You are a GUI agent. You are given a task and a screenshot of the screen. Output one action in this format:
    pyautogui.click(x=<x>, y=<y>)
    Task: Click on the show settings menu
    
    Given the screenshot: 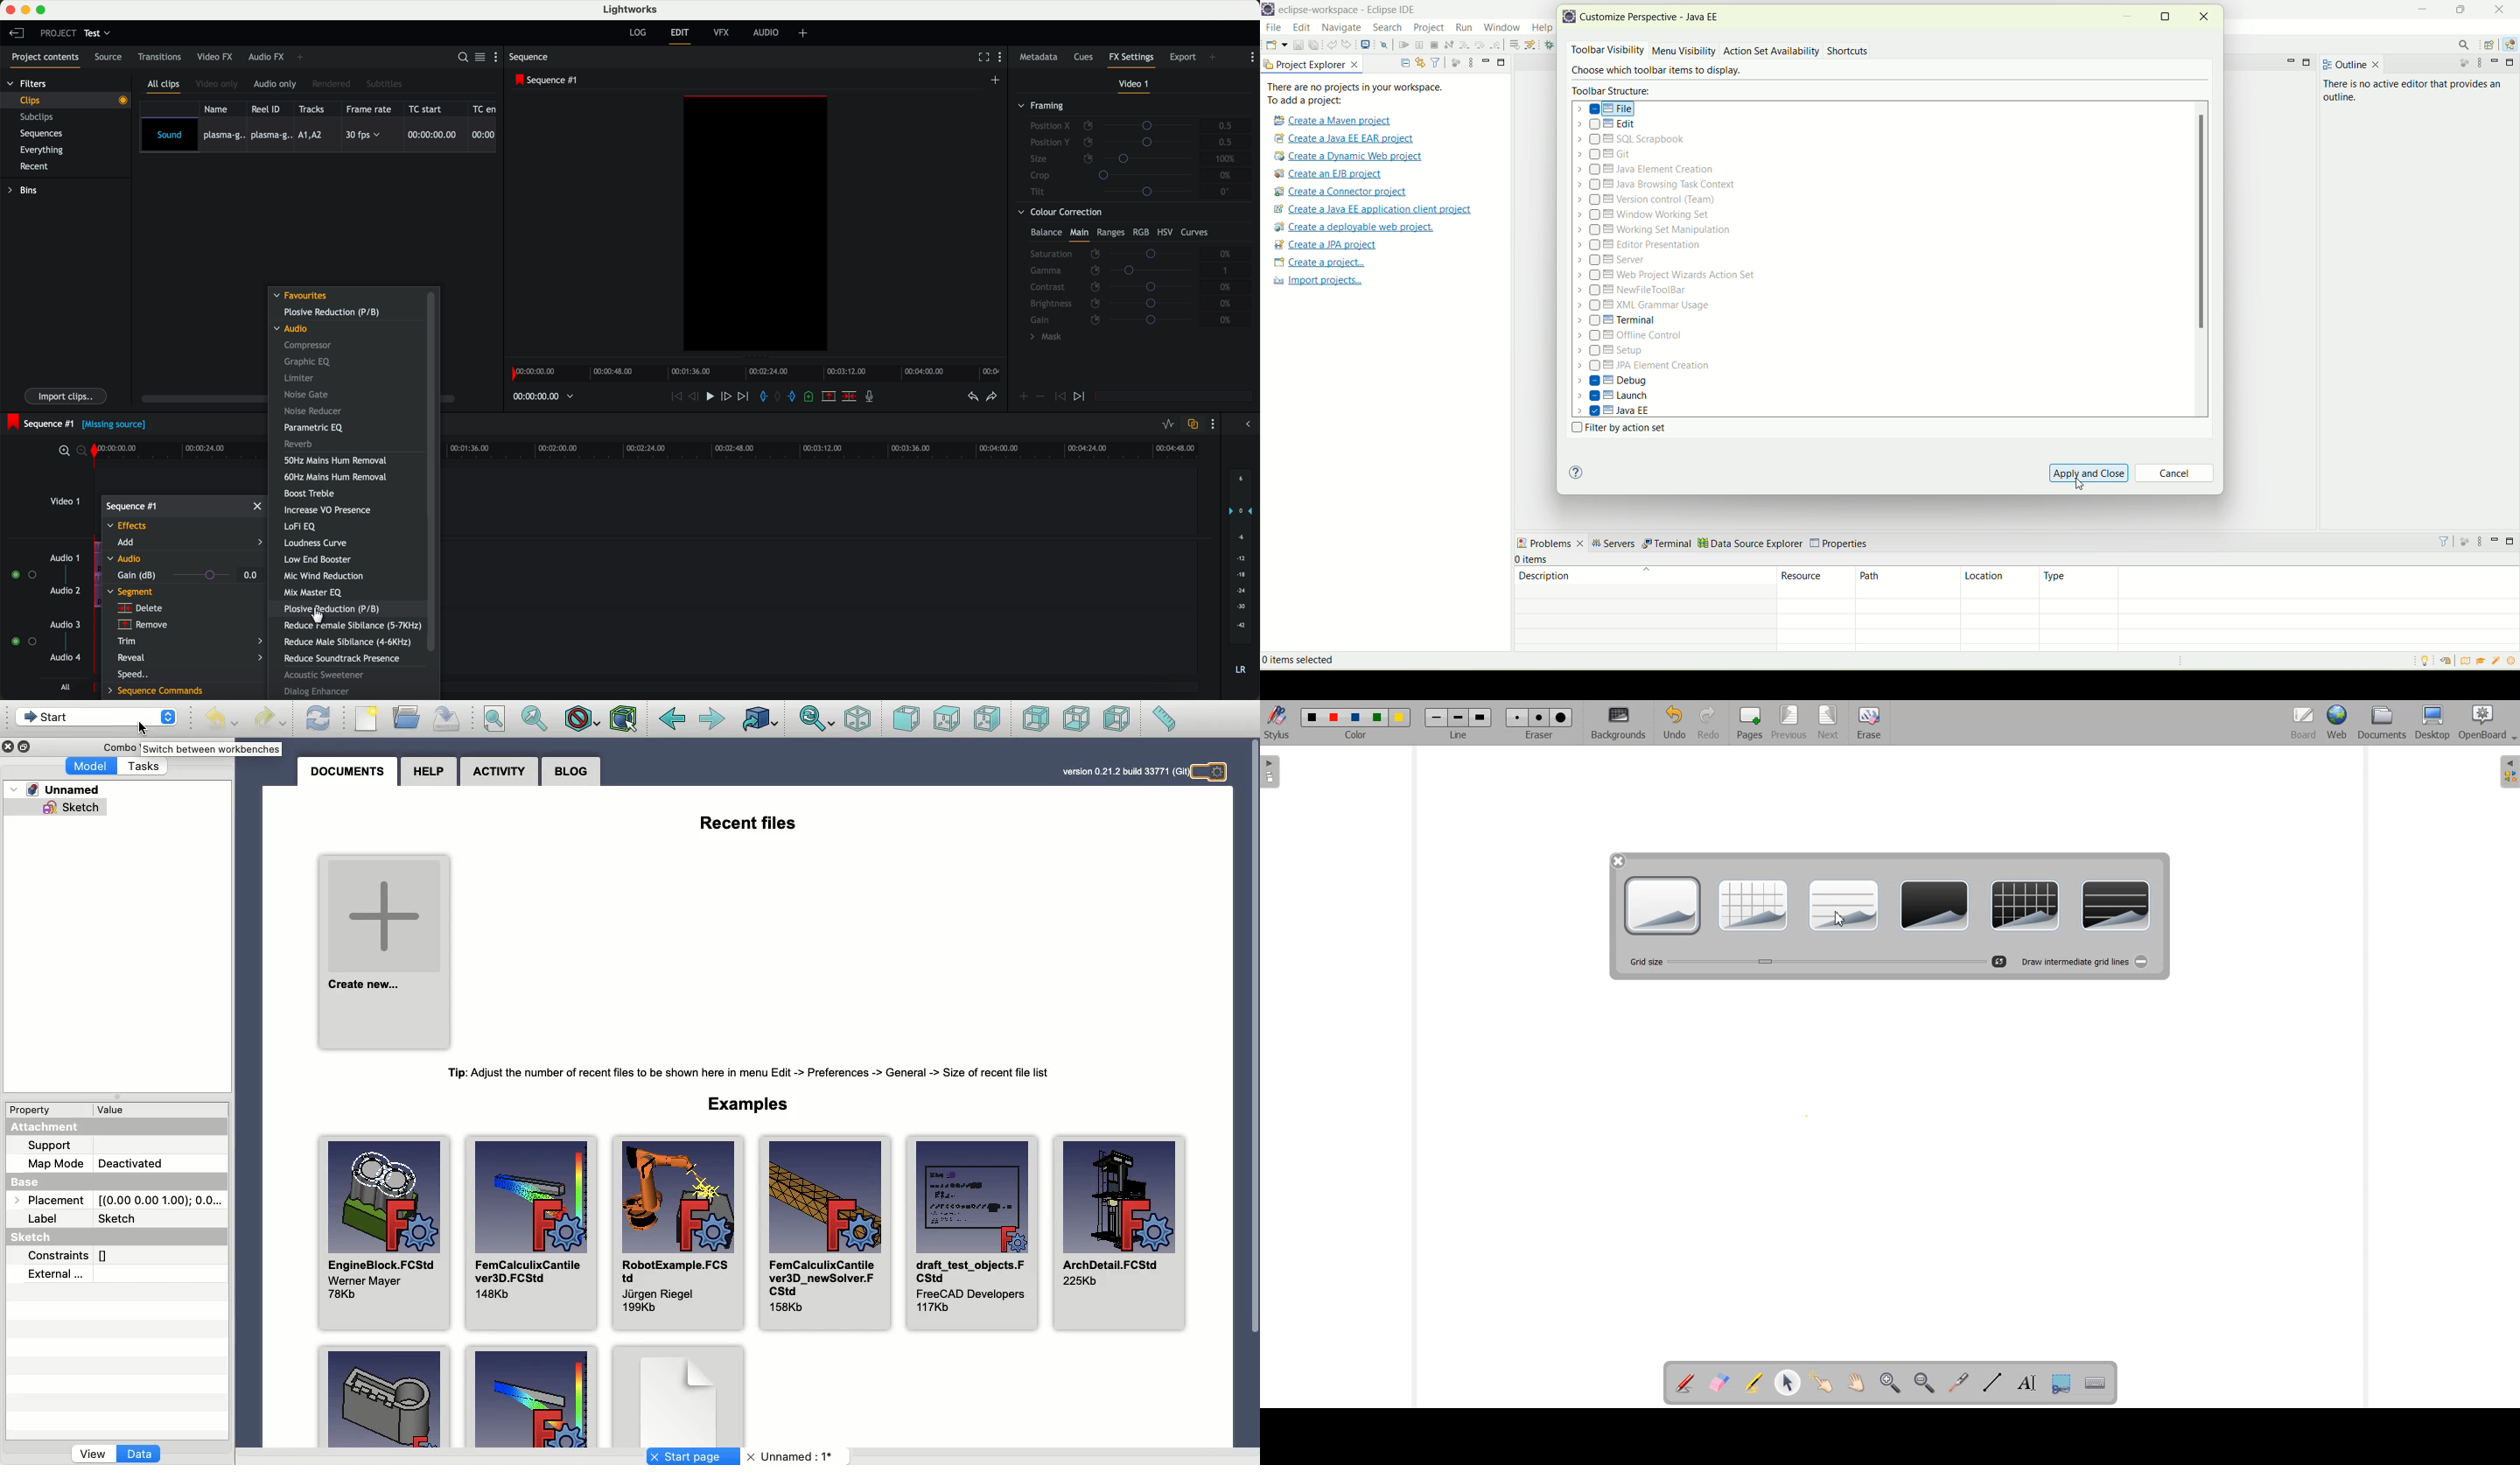 What is the action you would take?
    pyautogui.click(x=498, y=59)
    